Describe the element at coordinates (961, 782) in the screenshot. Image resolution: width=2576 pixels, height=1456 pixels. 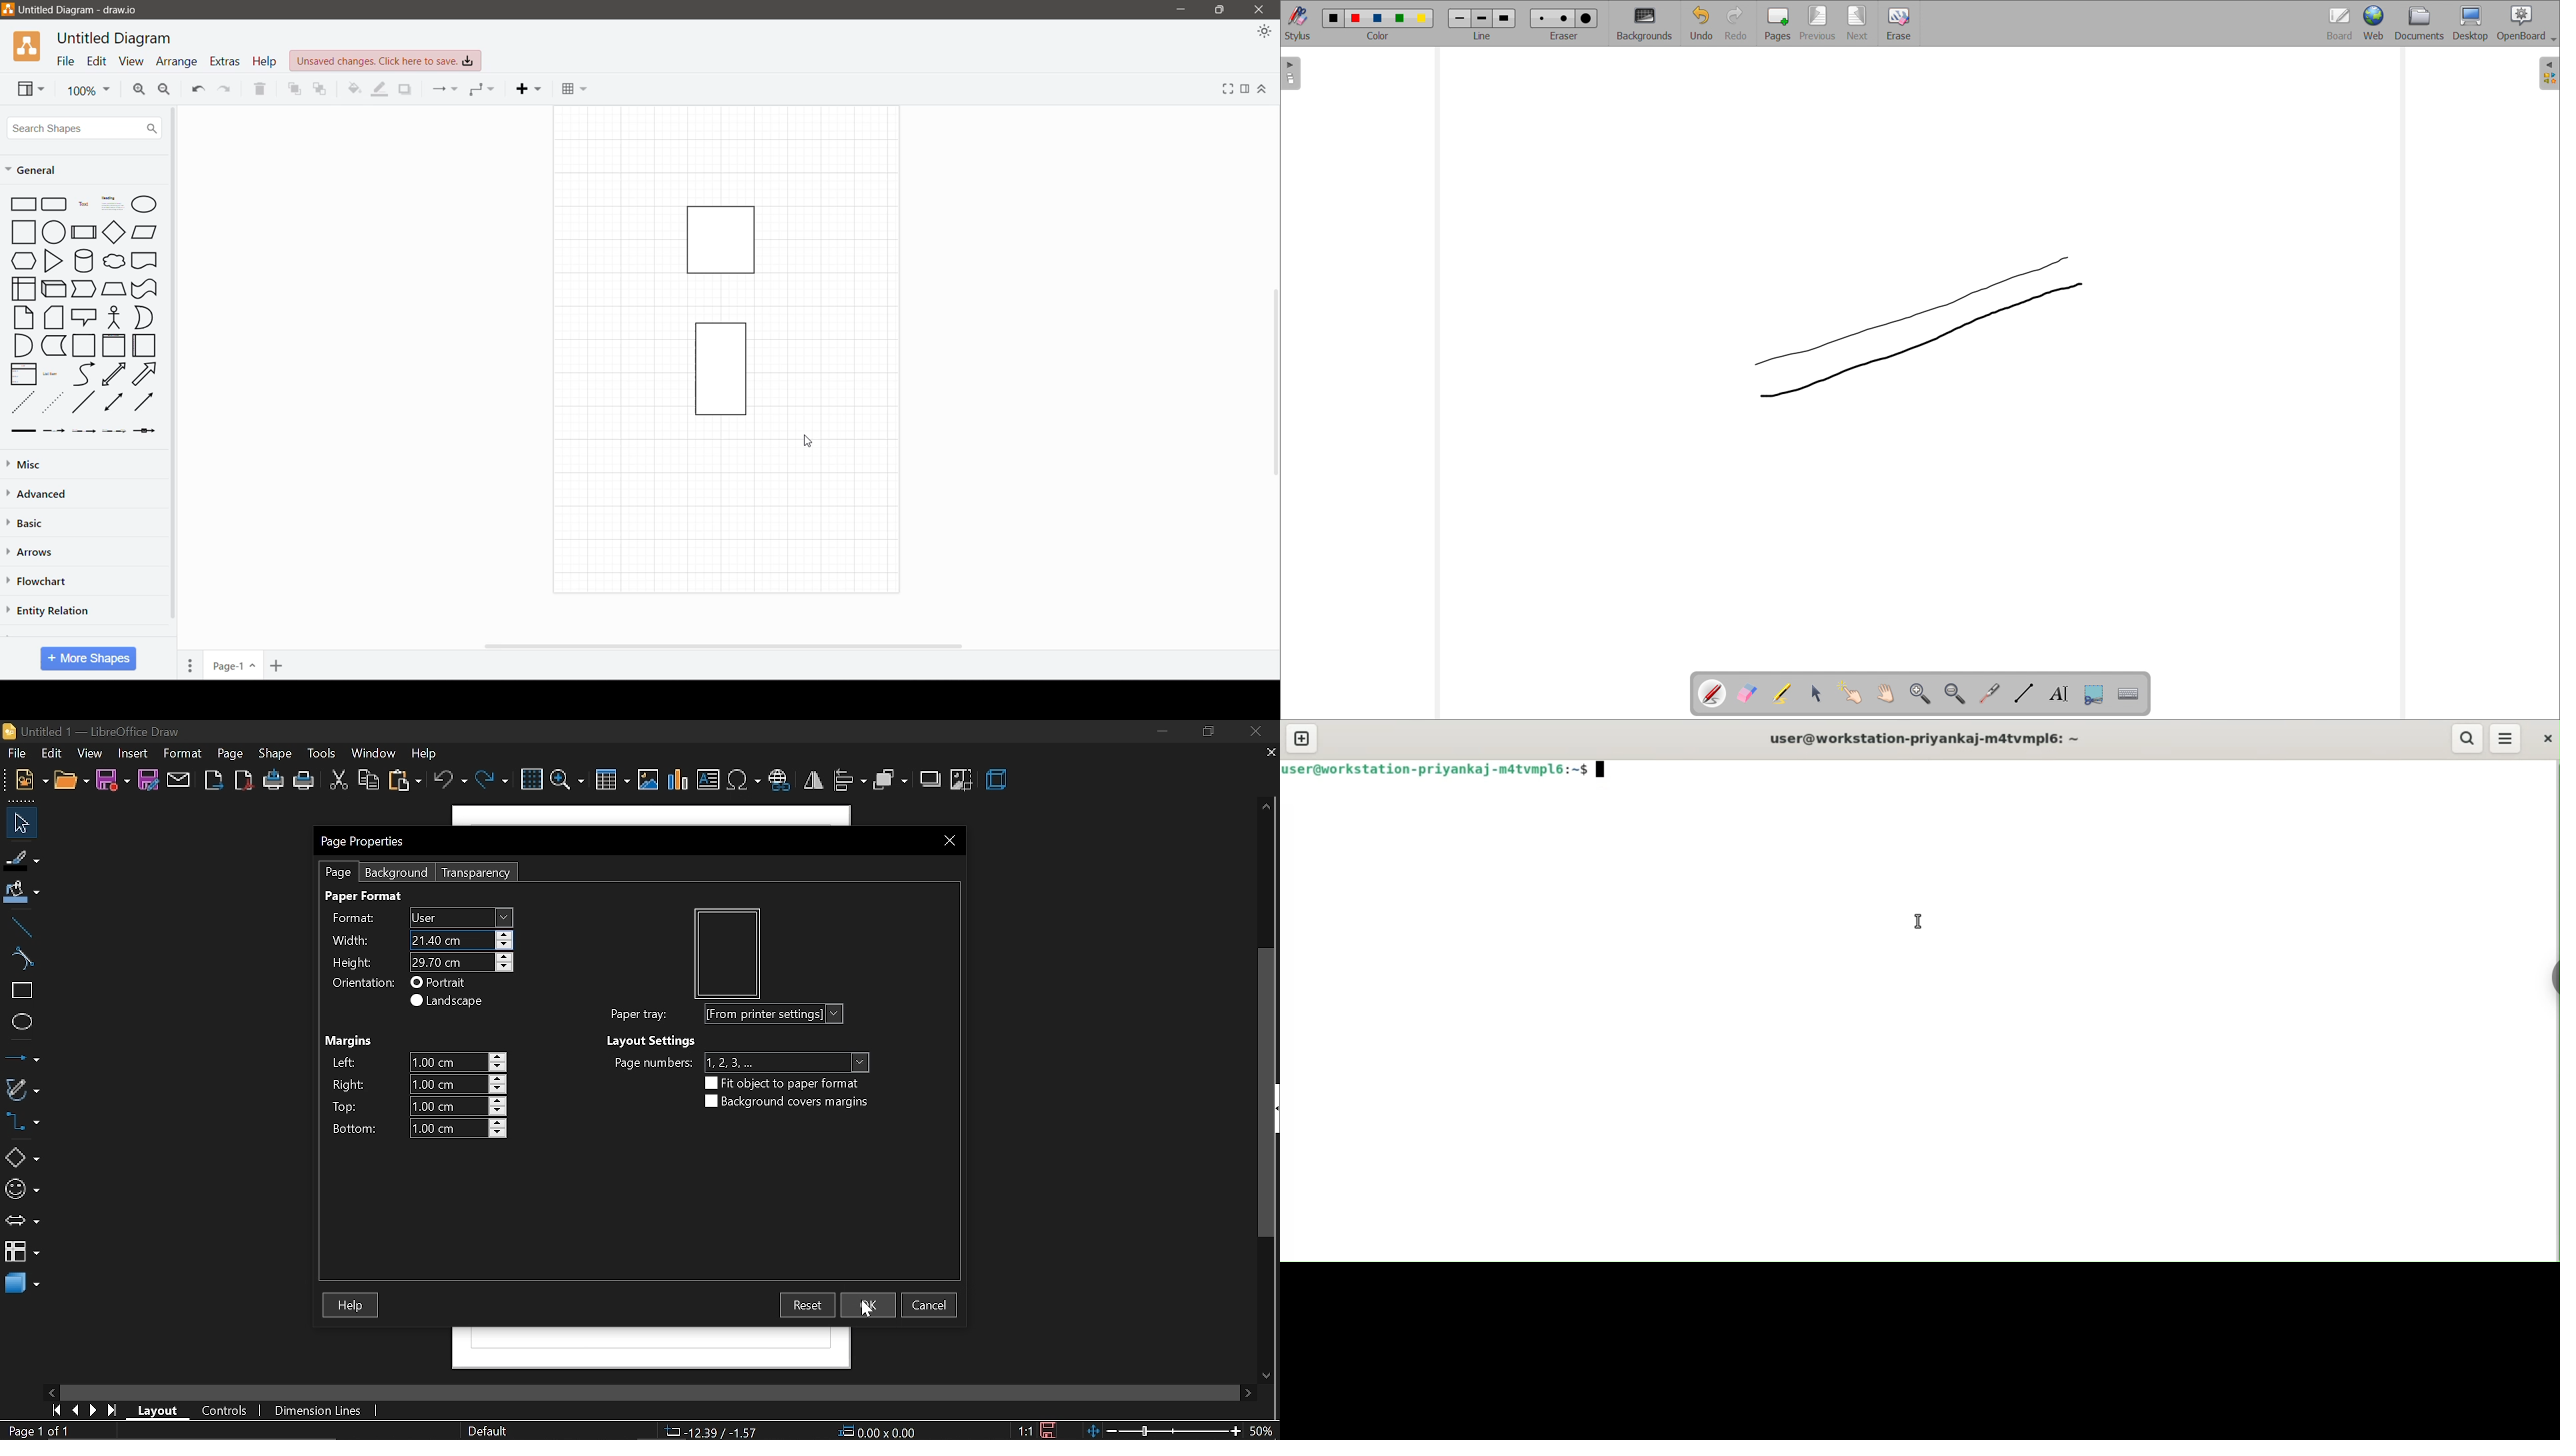
I see `crop` at that location.